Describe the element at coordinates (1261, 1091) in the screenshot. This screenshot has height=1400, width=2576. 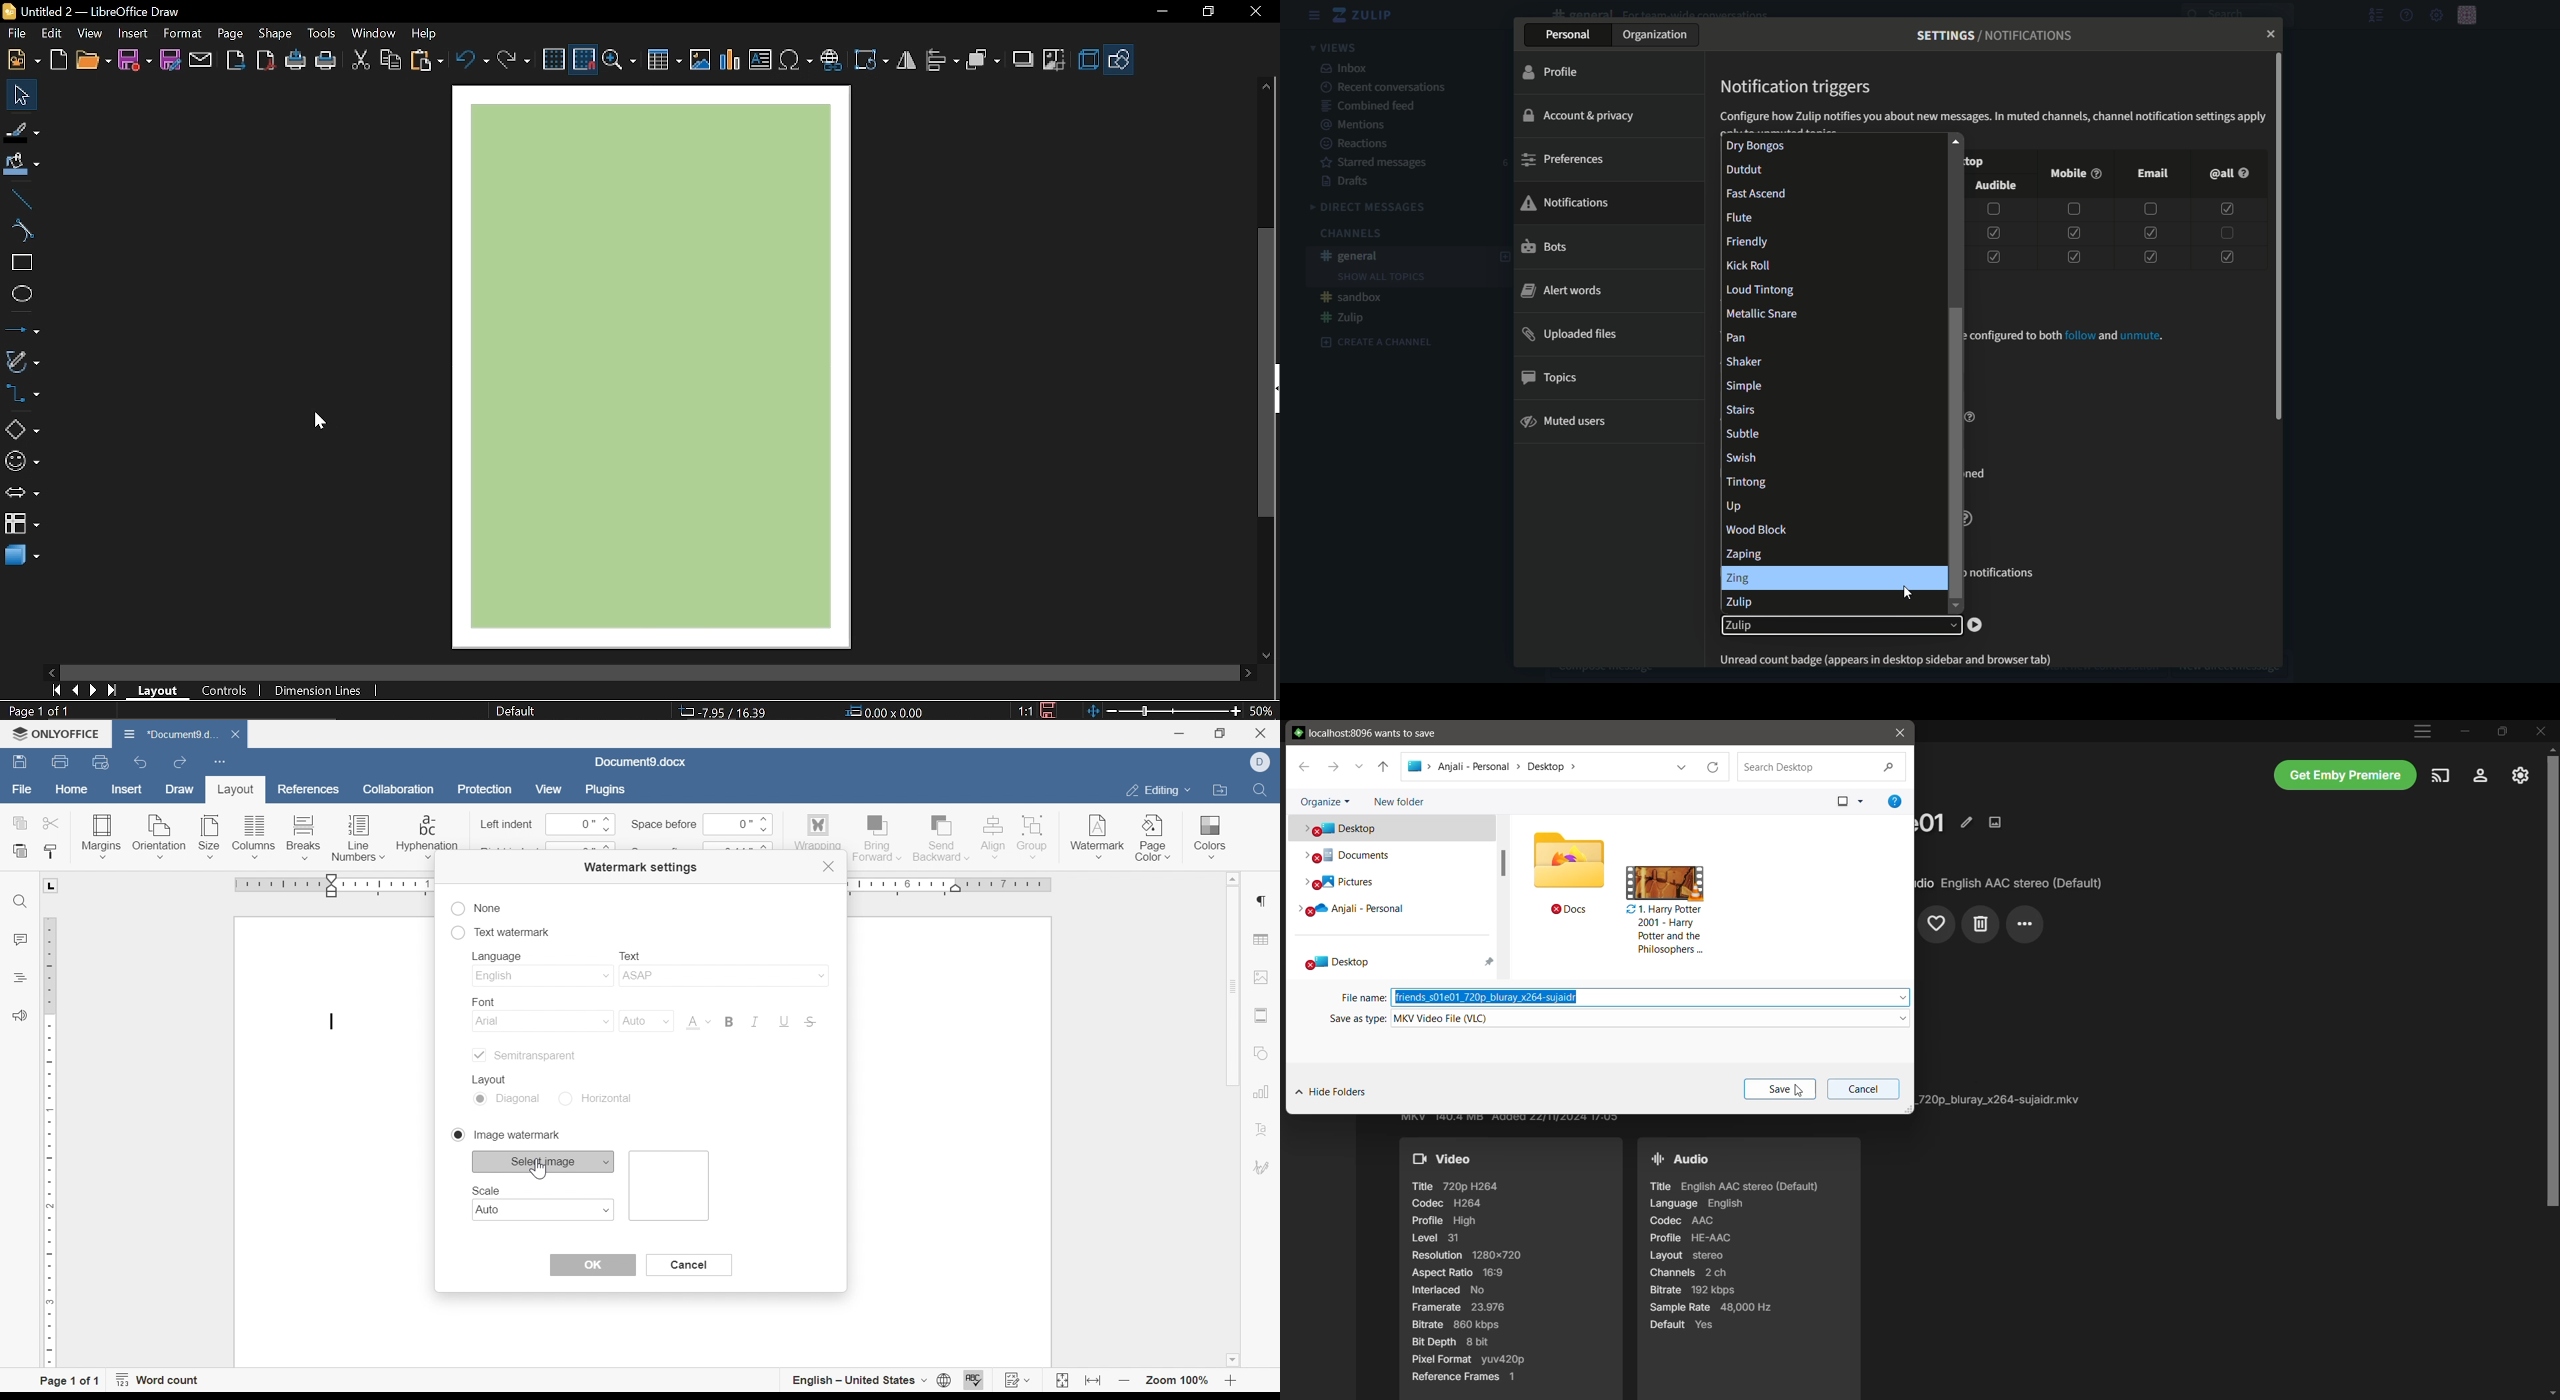
I see `chart settings` at that location.